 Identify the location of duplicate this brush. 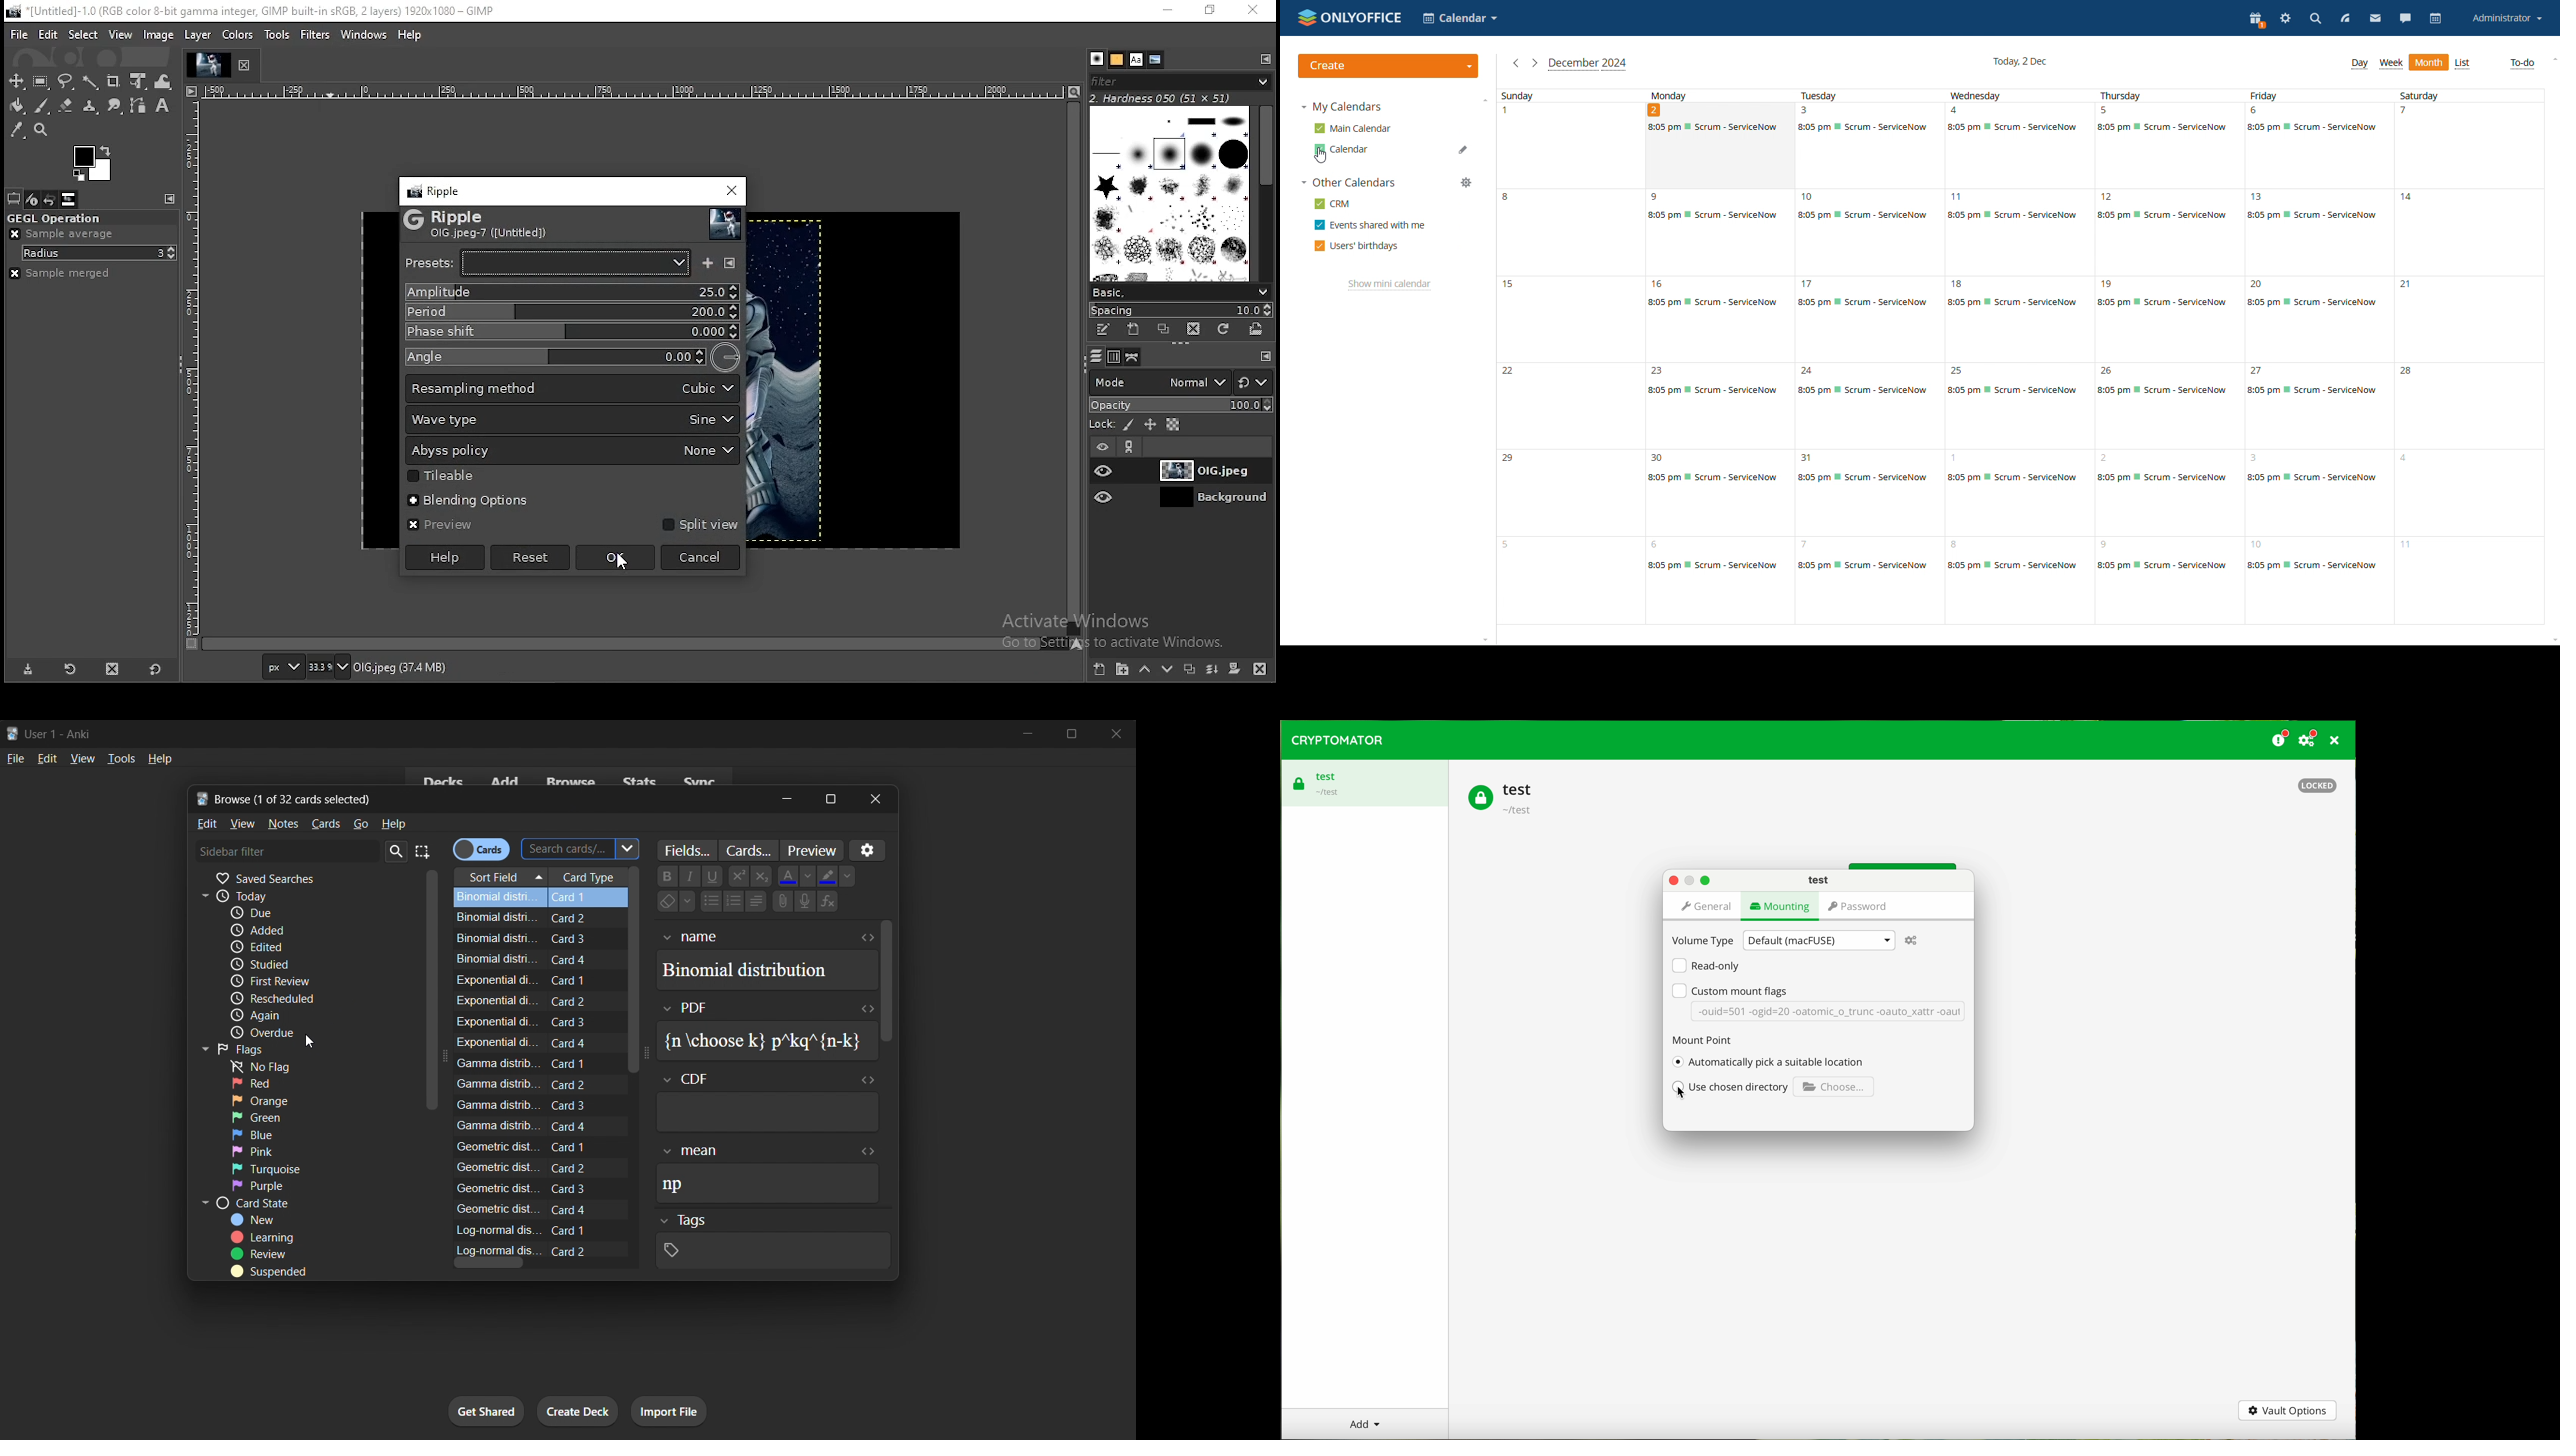
(1164, 329).